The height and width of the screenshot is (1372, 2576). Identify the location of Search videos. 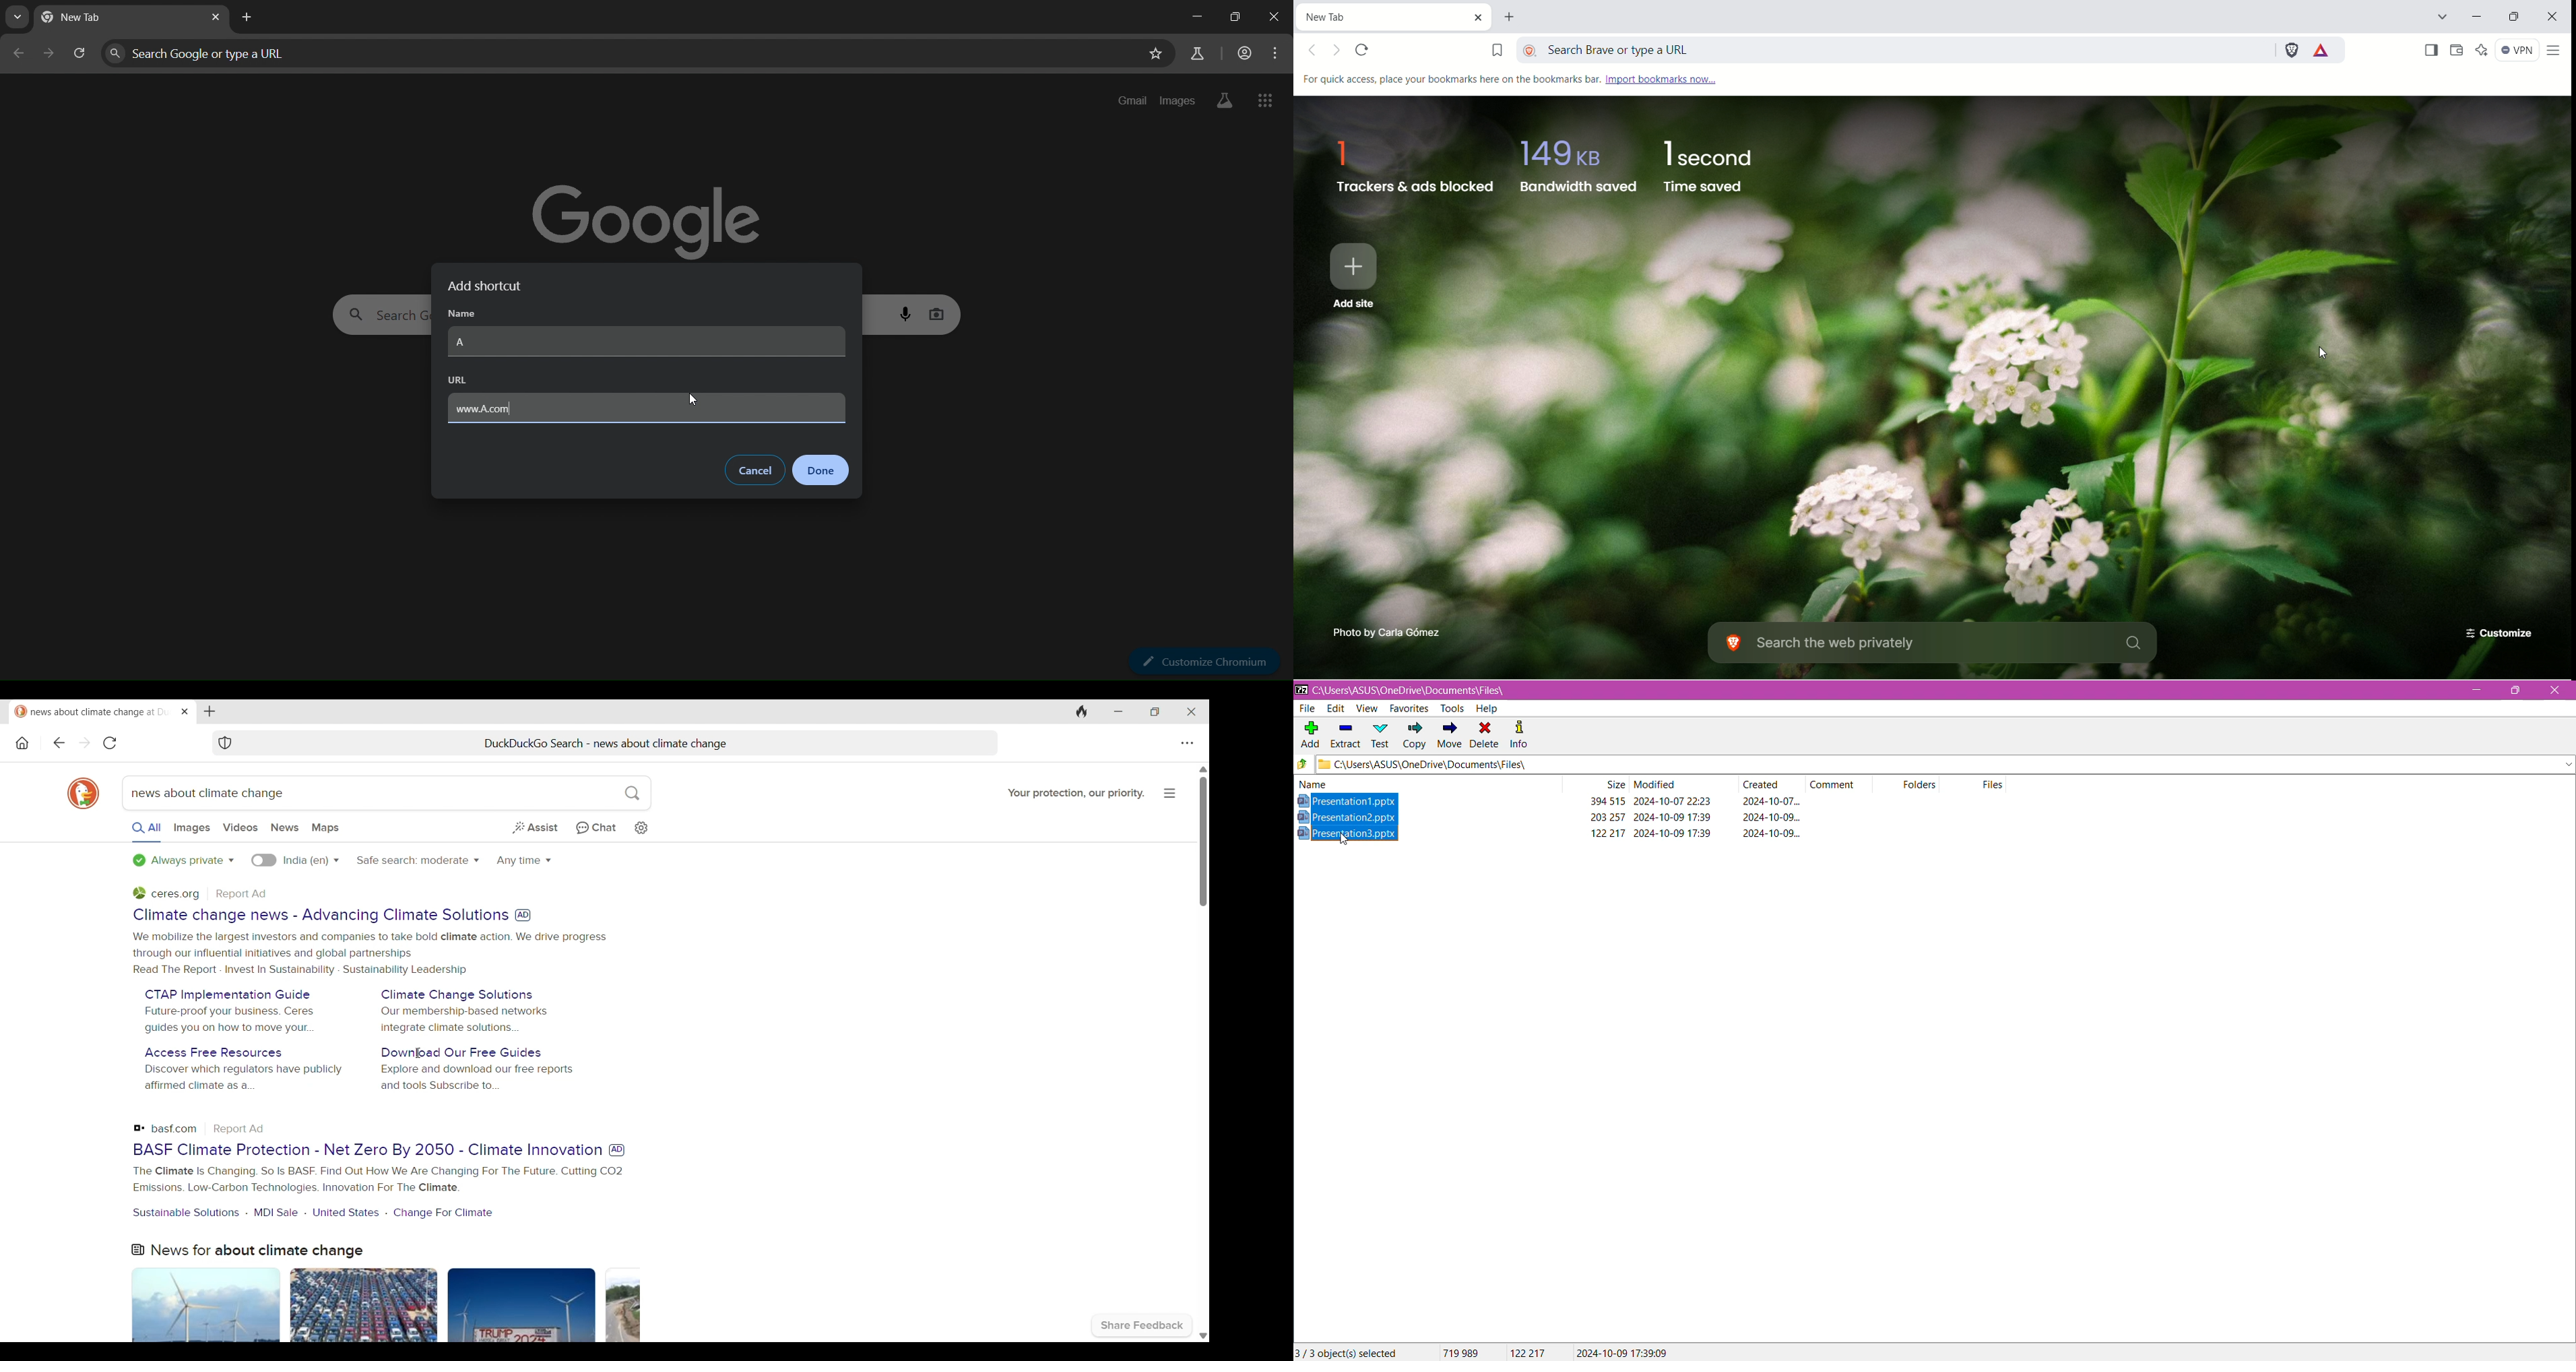
(241, 828).